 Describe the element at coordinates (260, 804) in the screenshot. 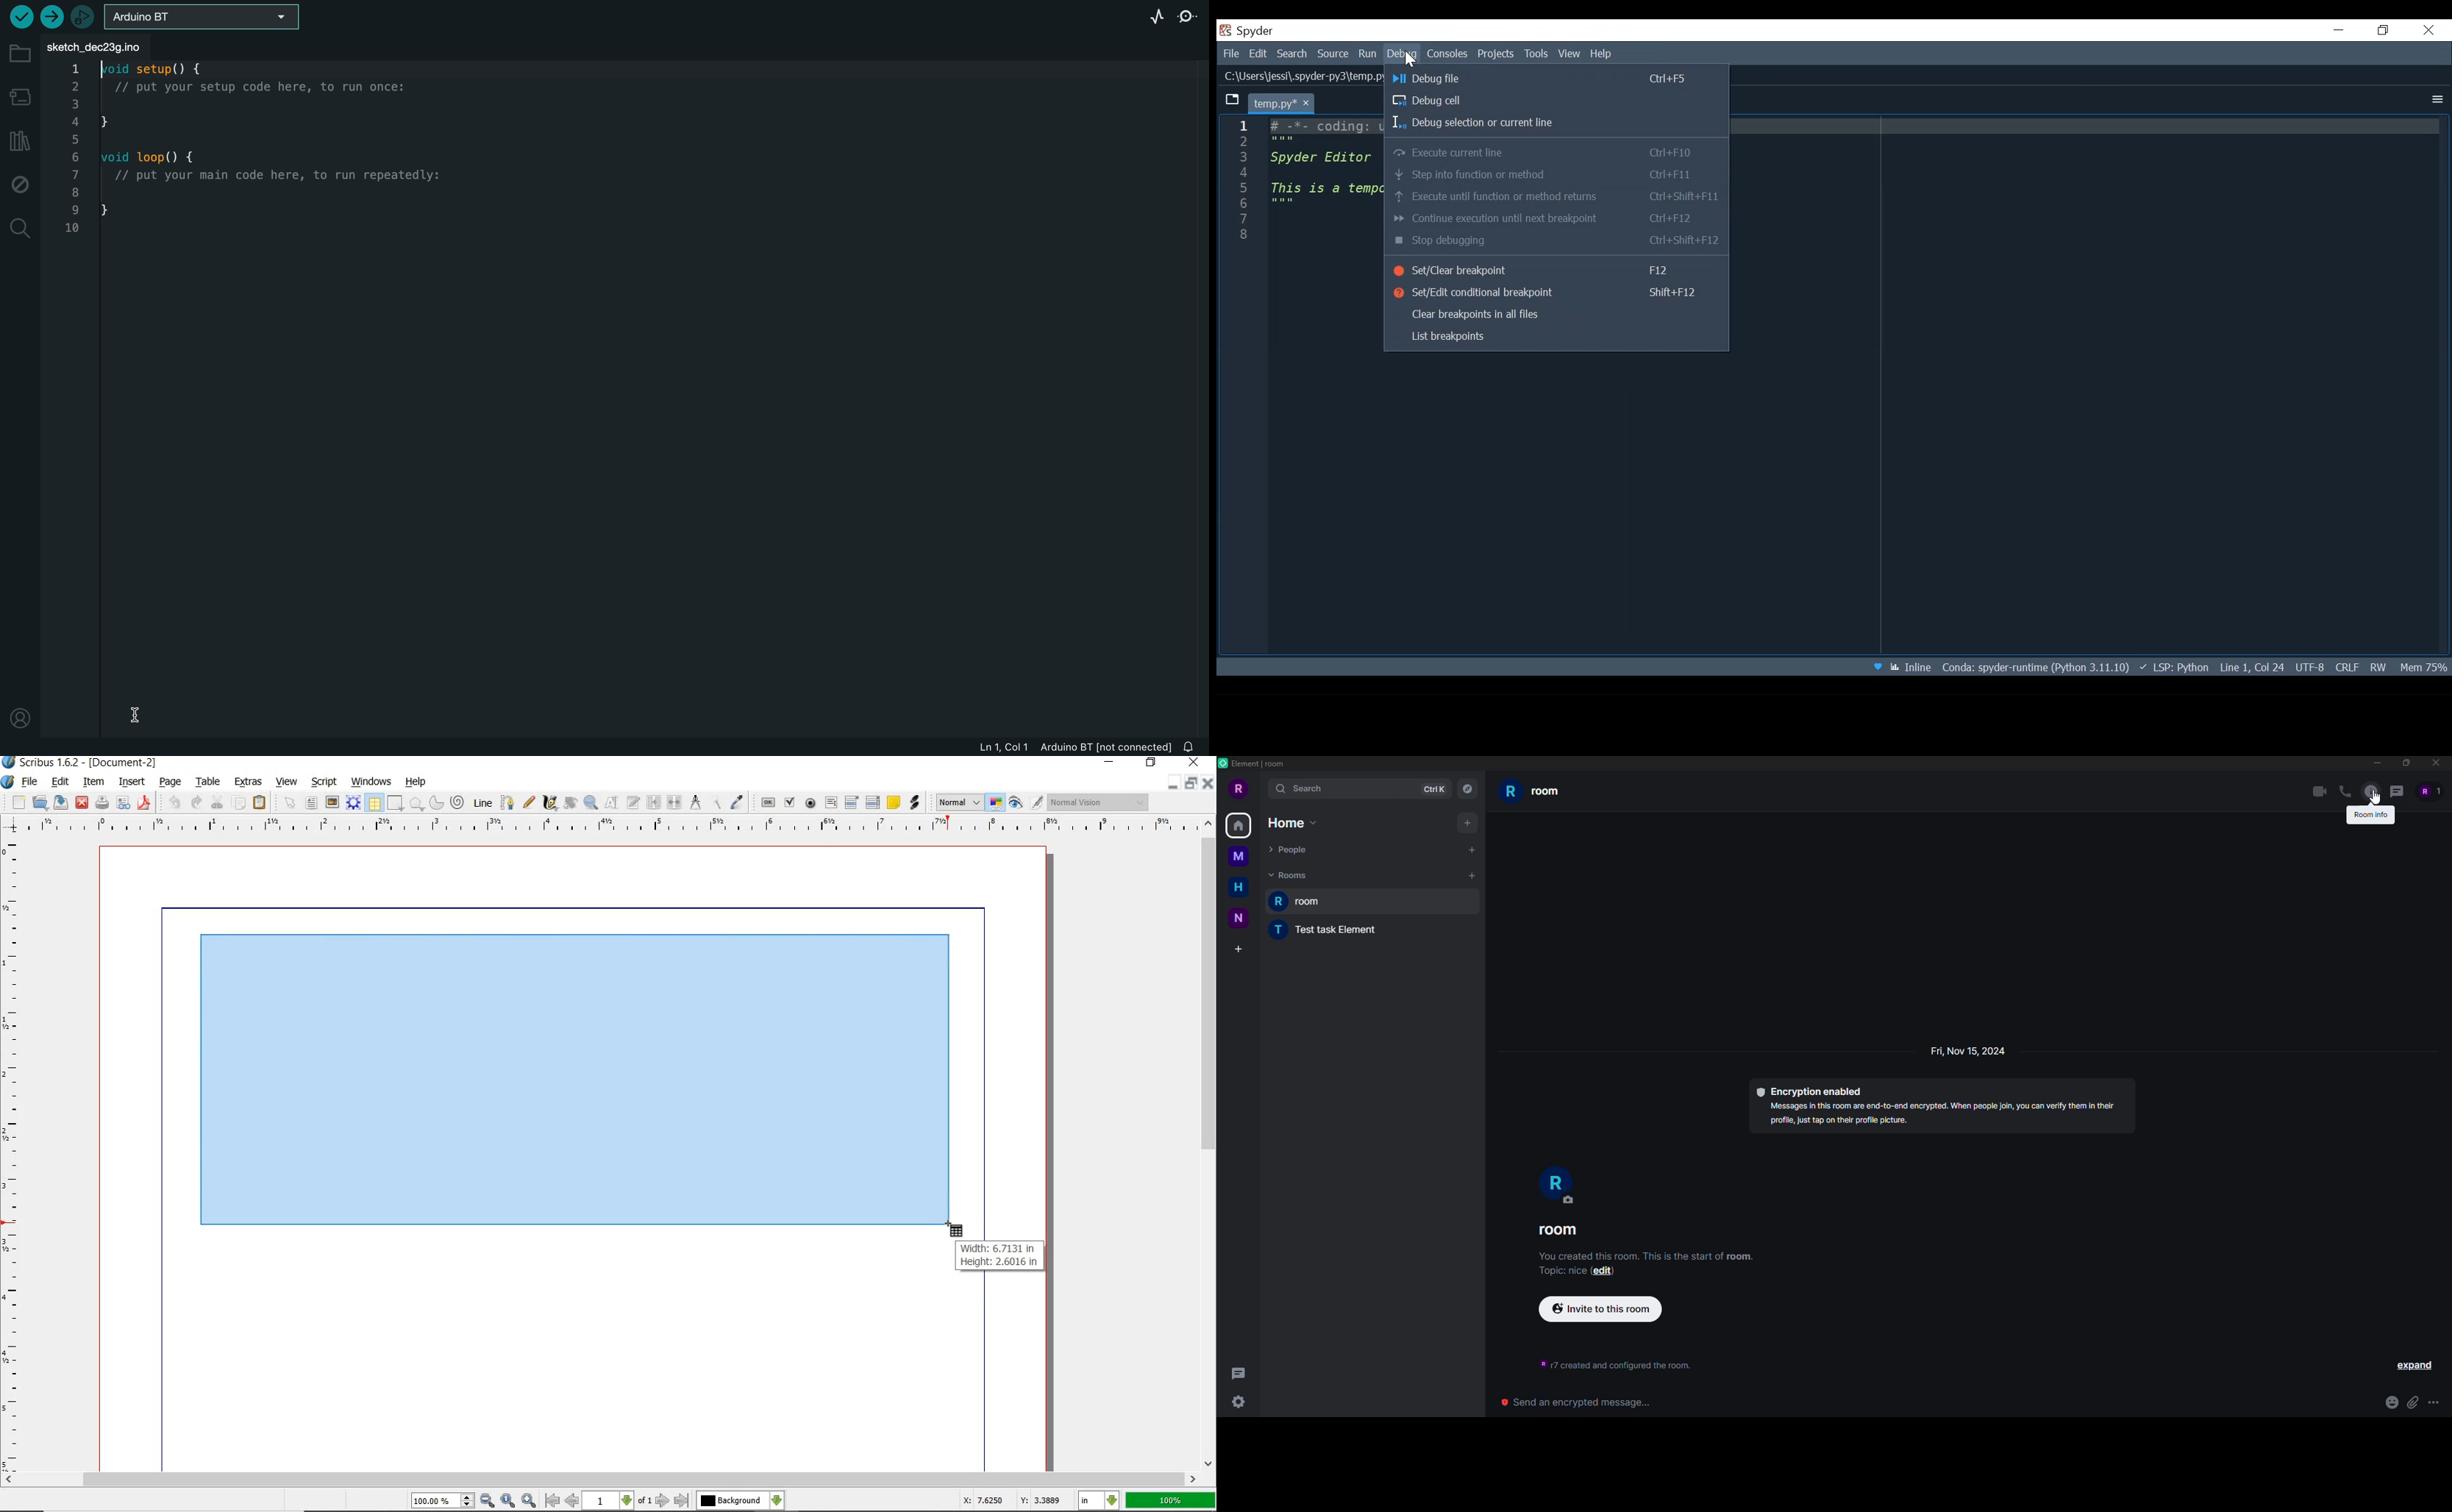

I see `paste` at that location.